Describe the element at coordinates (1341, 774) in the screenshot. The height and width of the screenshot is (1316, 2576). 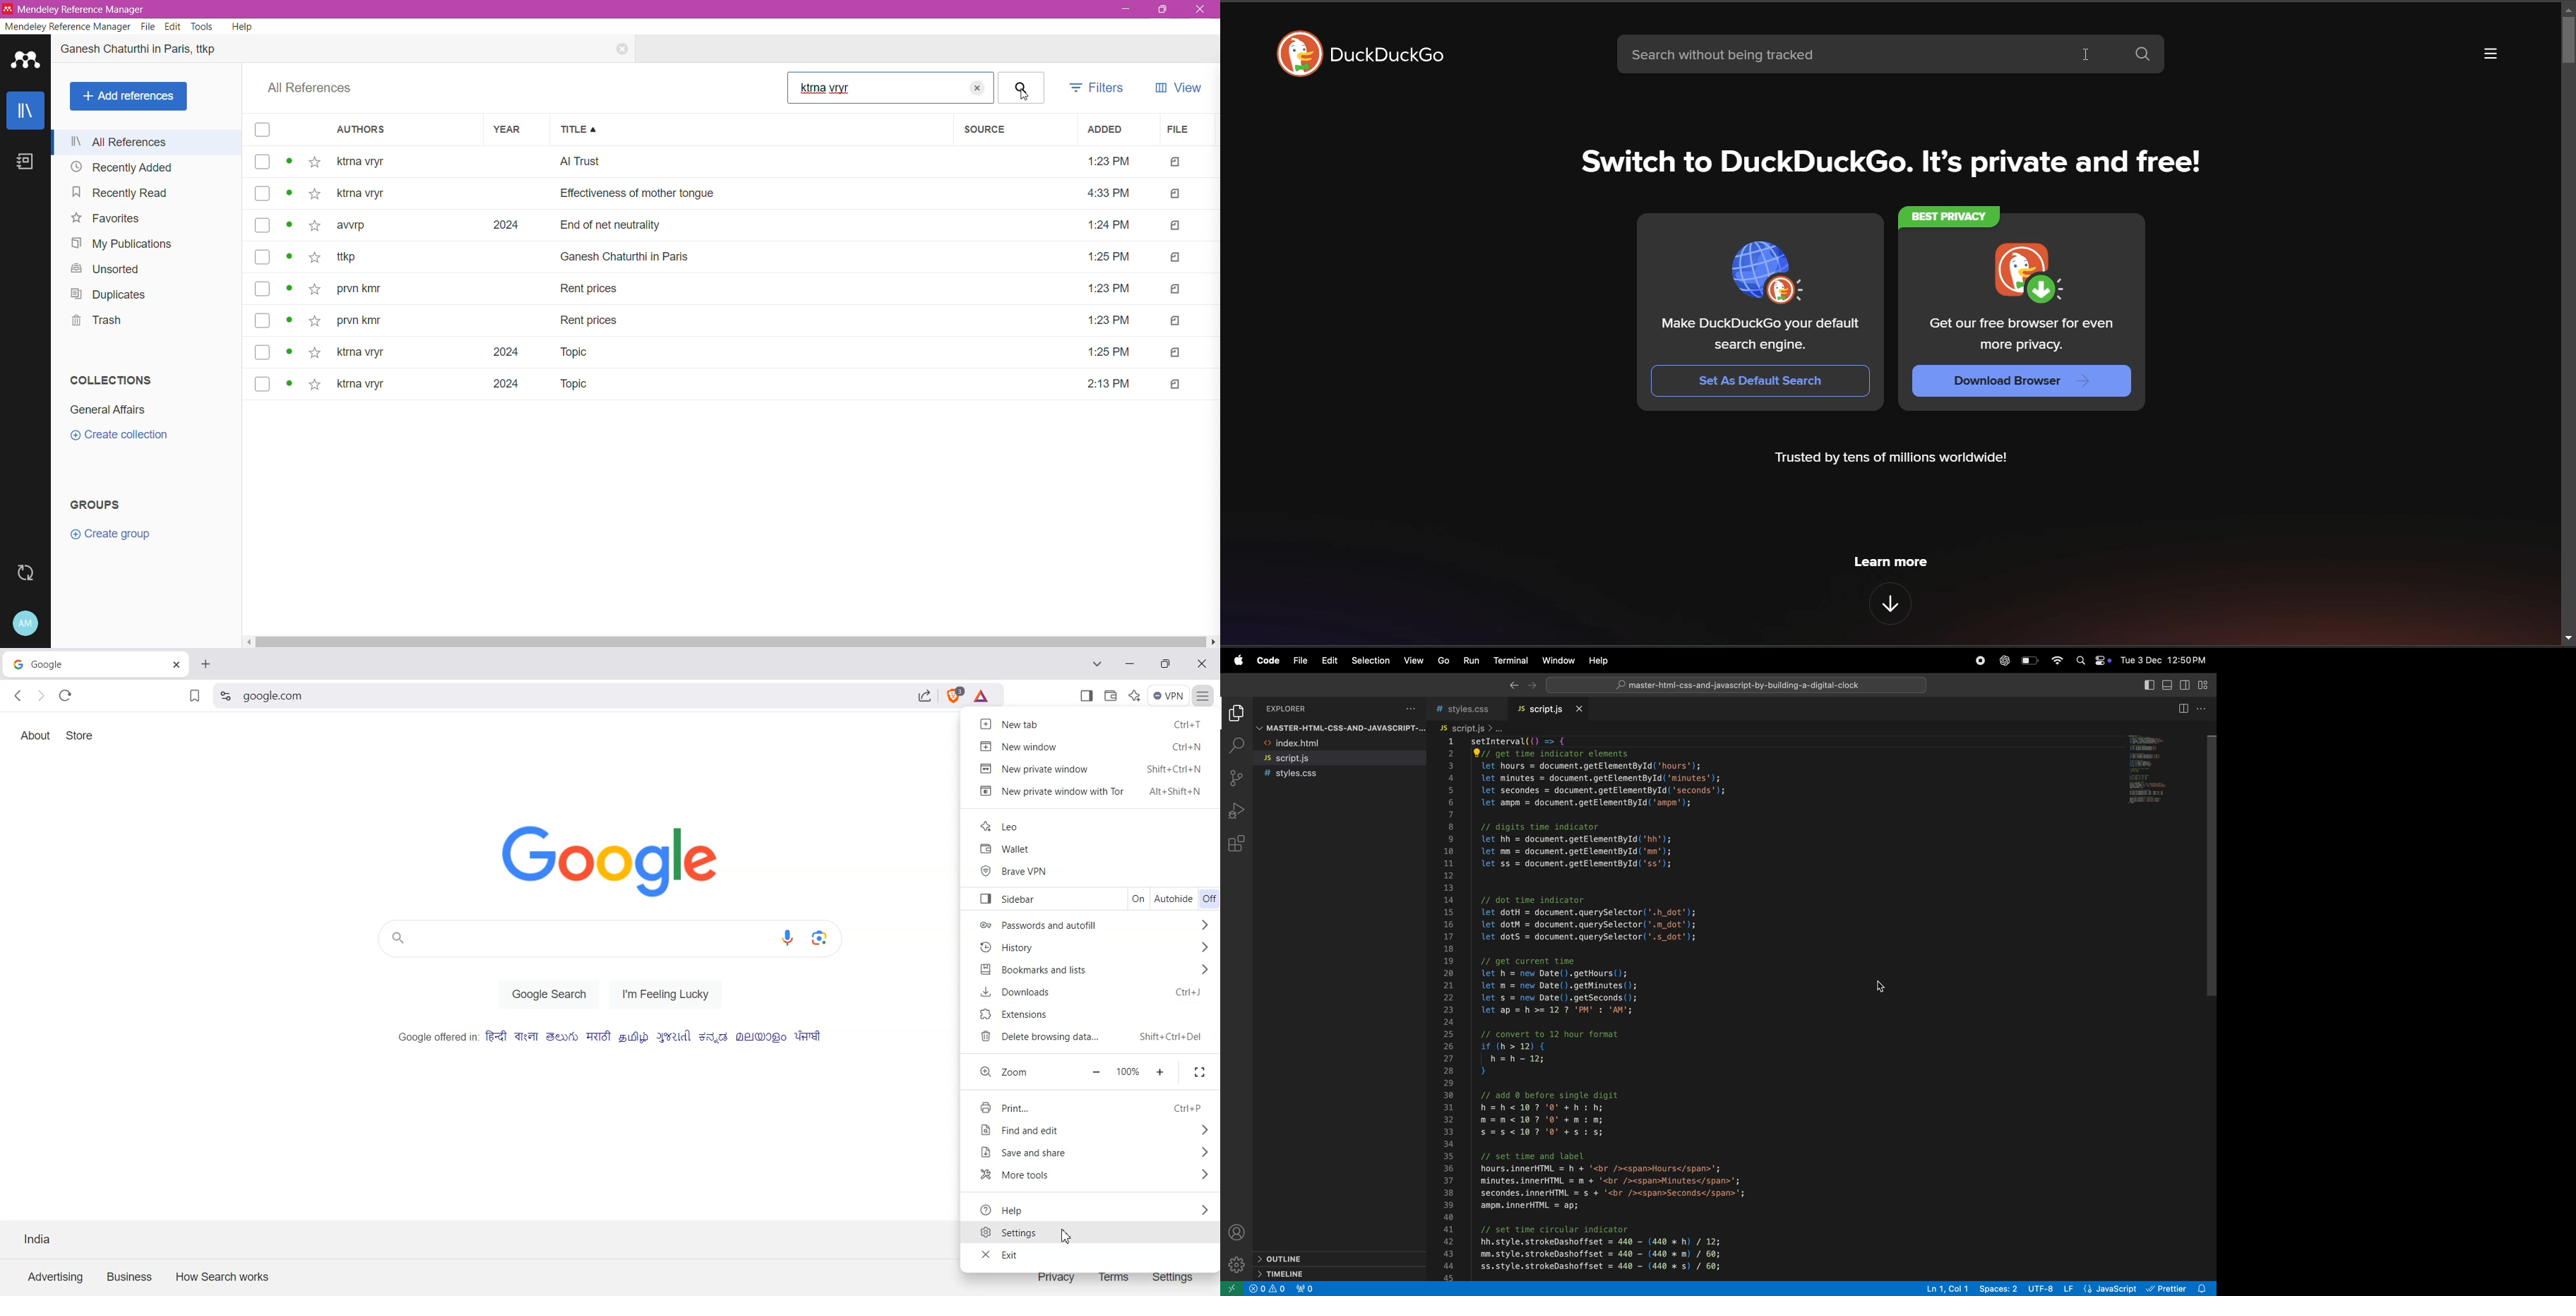
I see `style.css` at that location.